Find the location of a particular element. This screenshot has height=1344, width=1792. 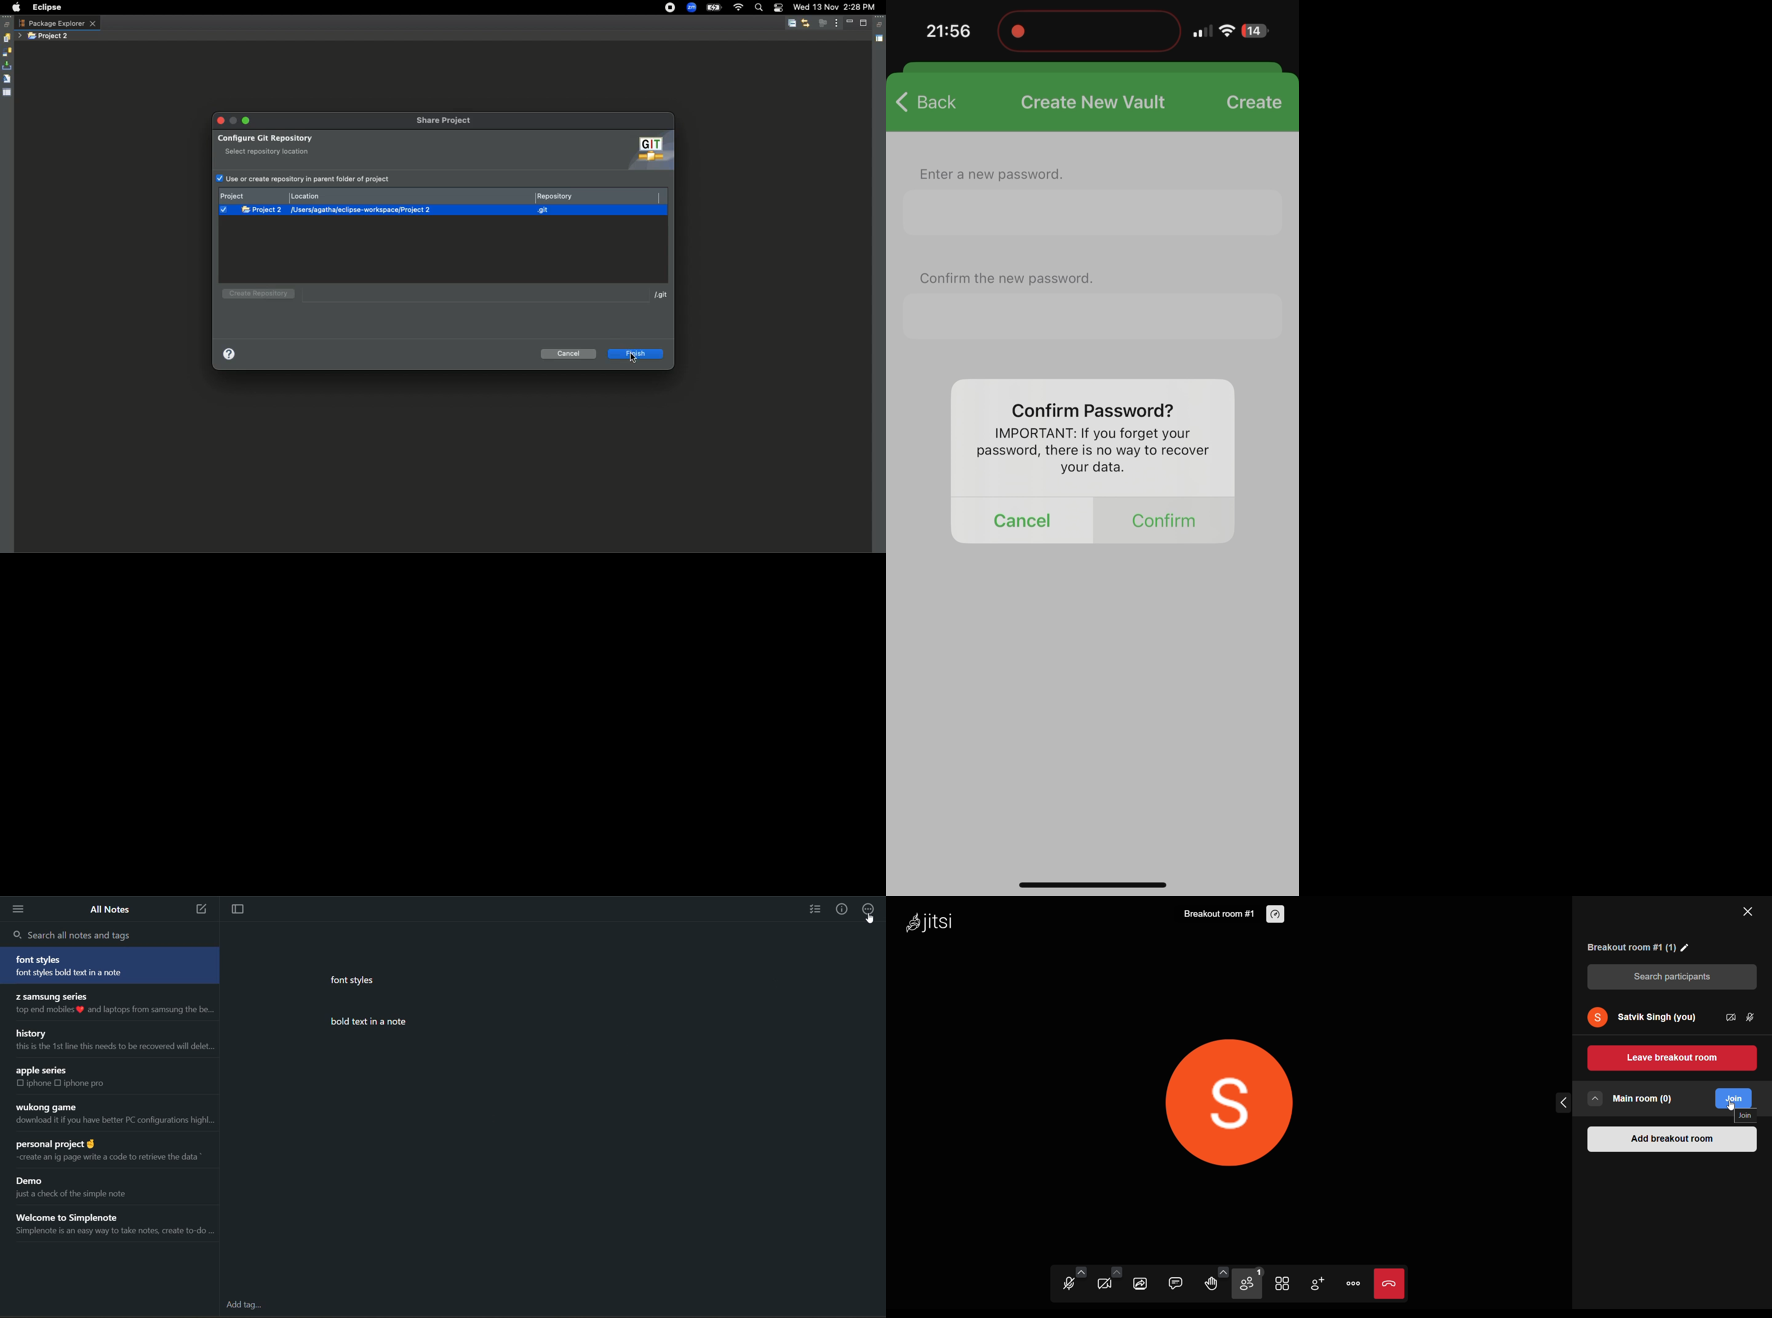

more camera option is located at coordinates (1299, 1489).